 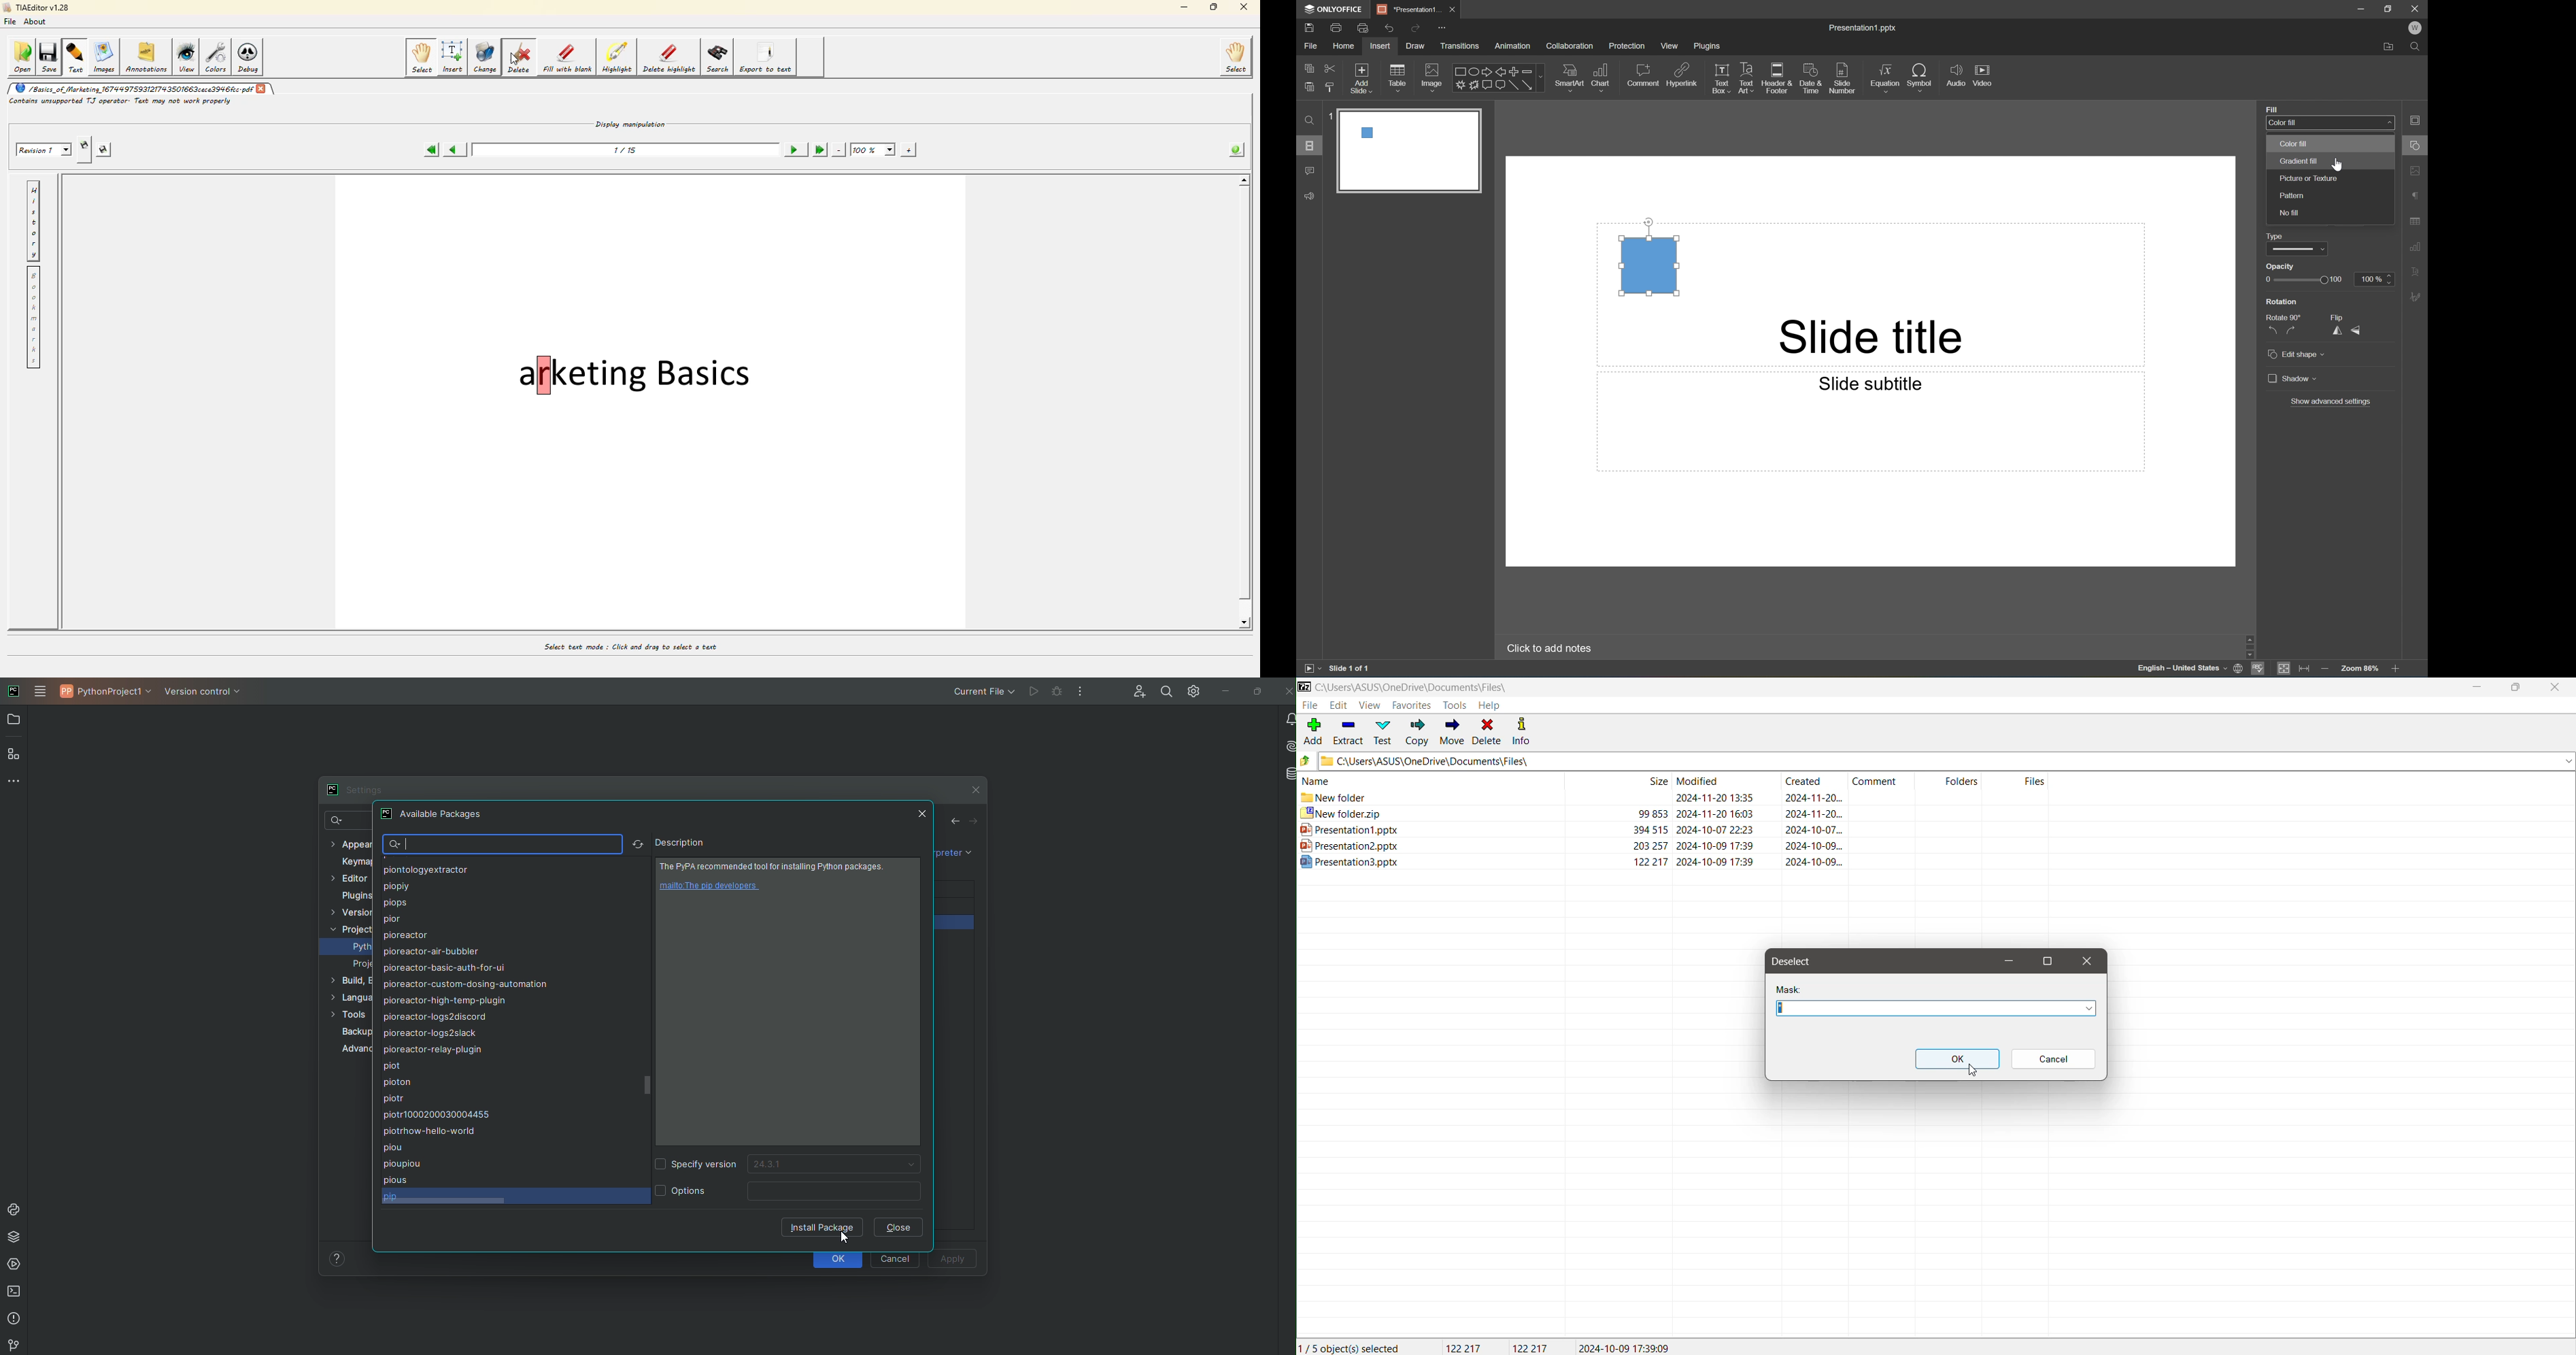 What do you see at coordinates (2297, 250) in the screenshot?
I see `Type` at bounding box center [2297, 250].